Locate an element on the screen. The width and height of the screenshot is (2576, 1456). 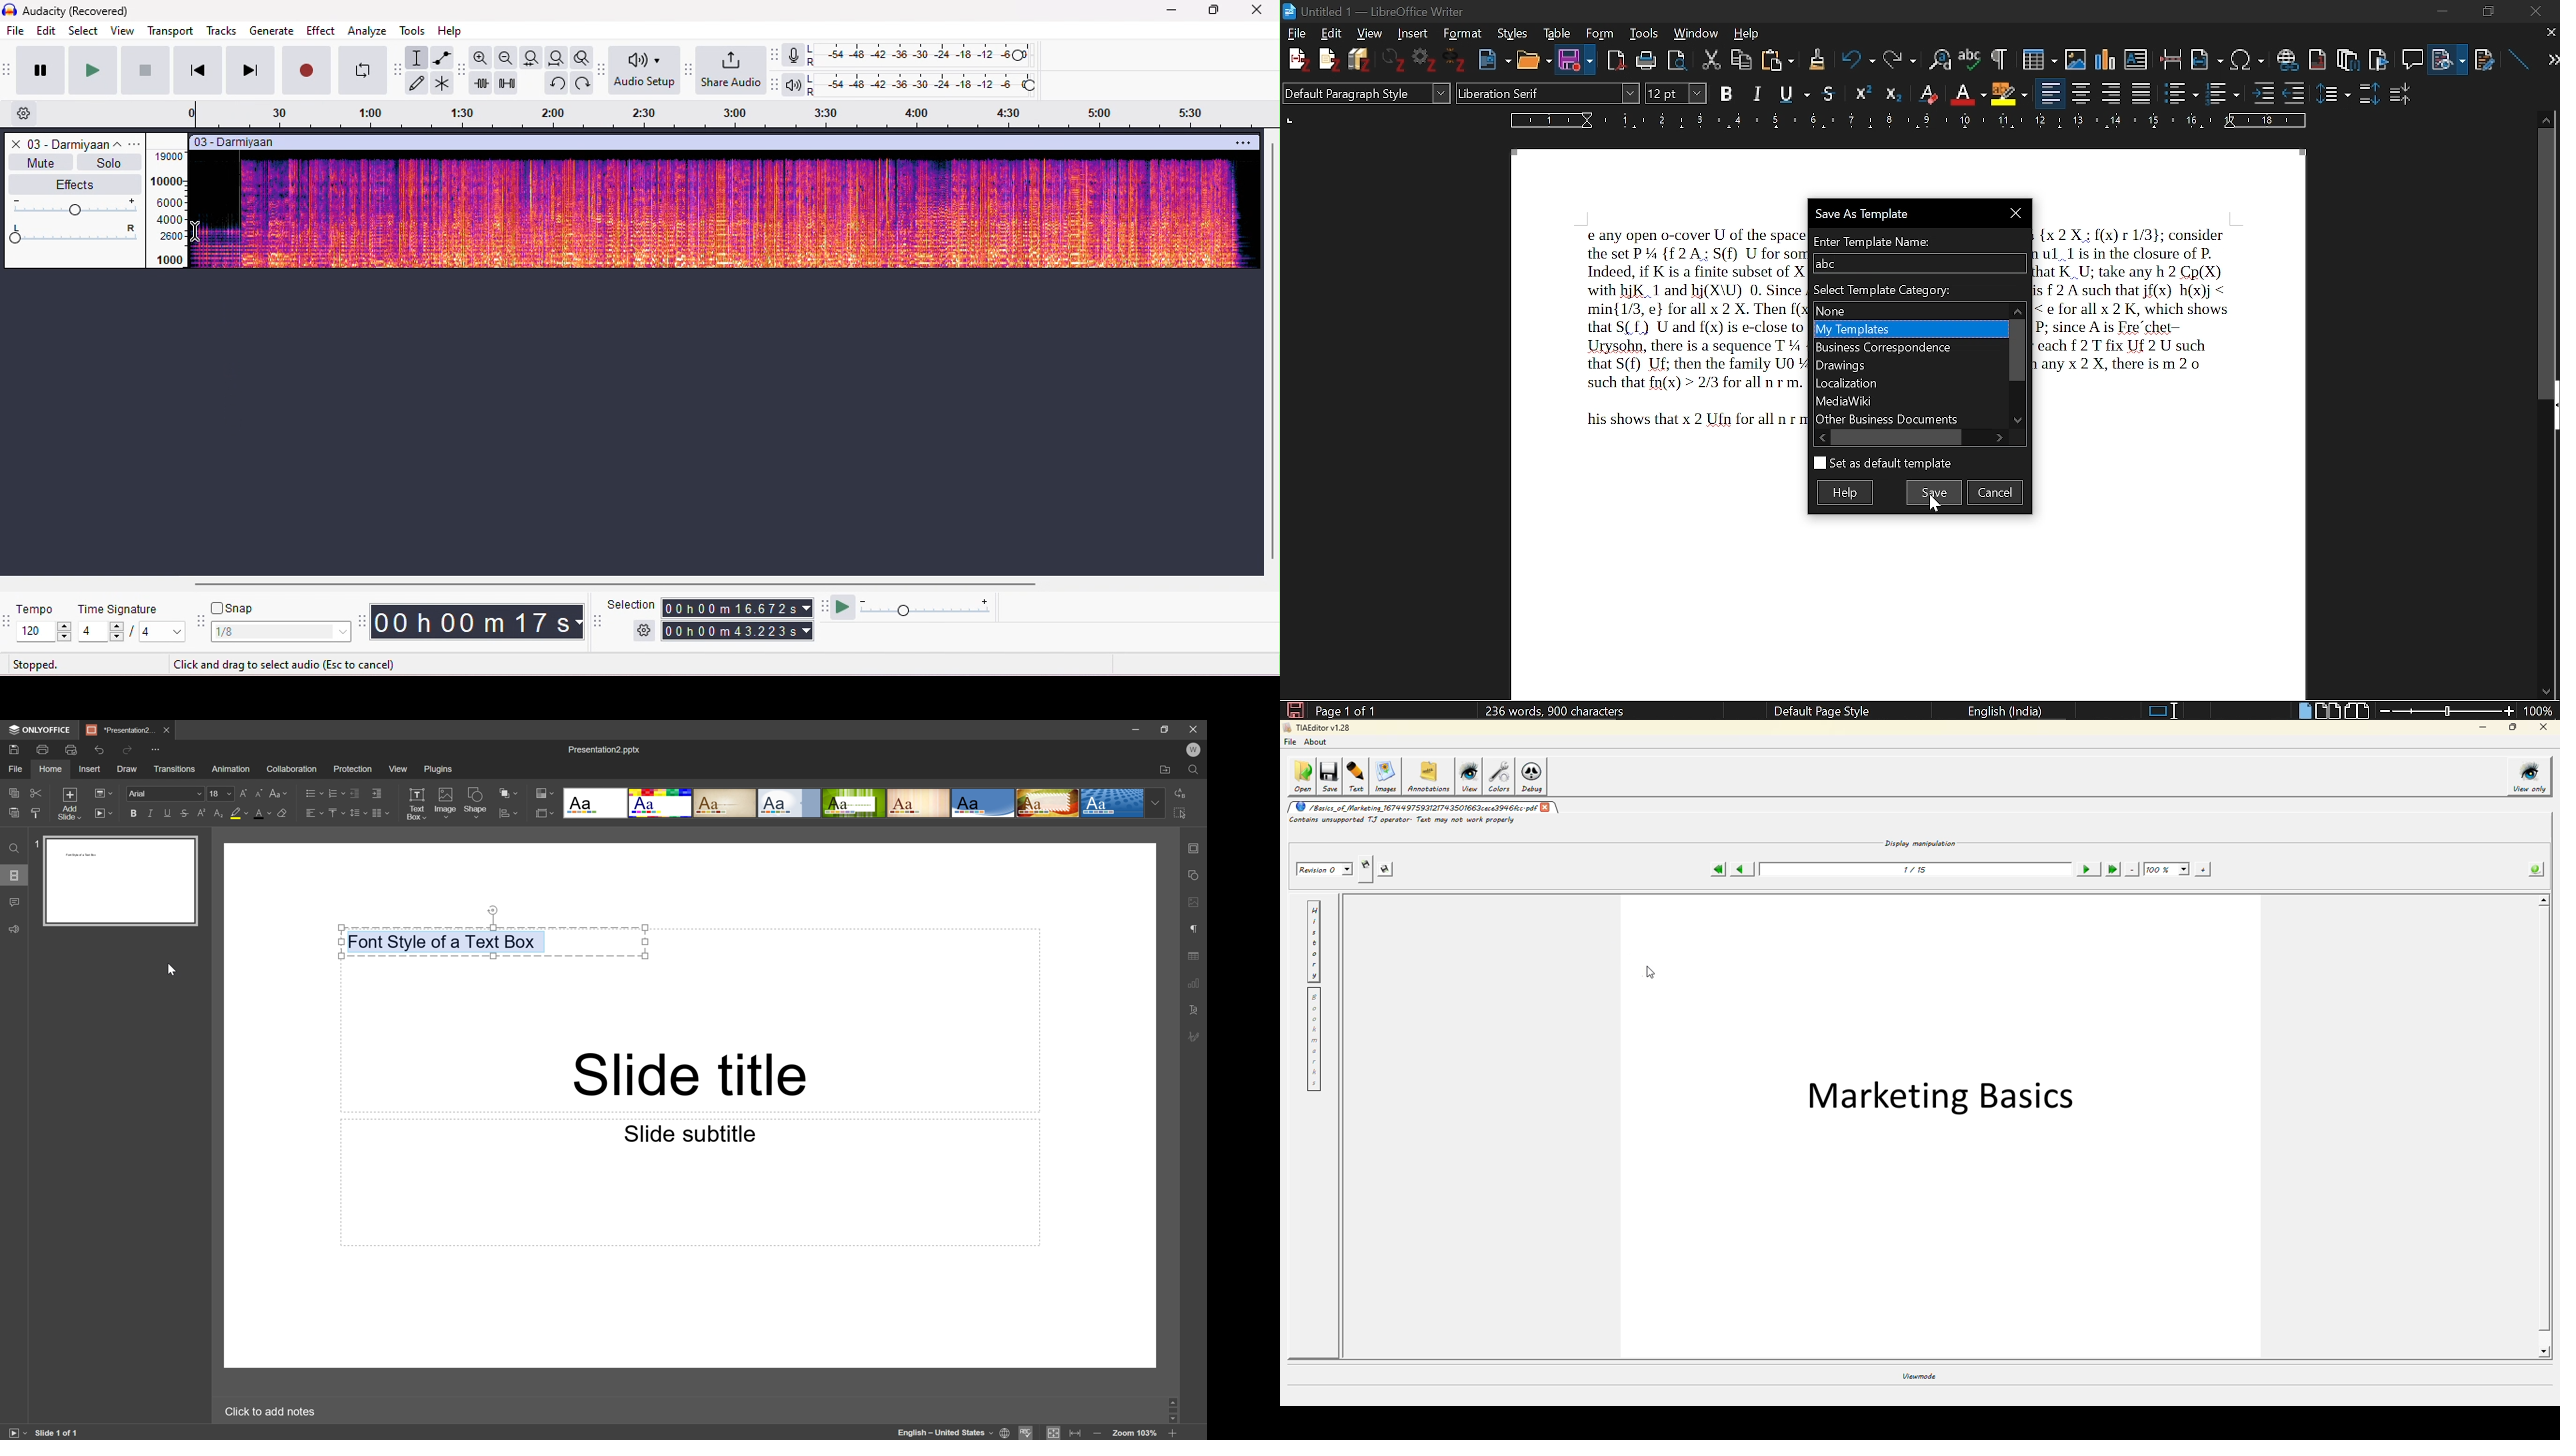
selection time is located at coordinates (739, 608).